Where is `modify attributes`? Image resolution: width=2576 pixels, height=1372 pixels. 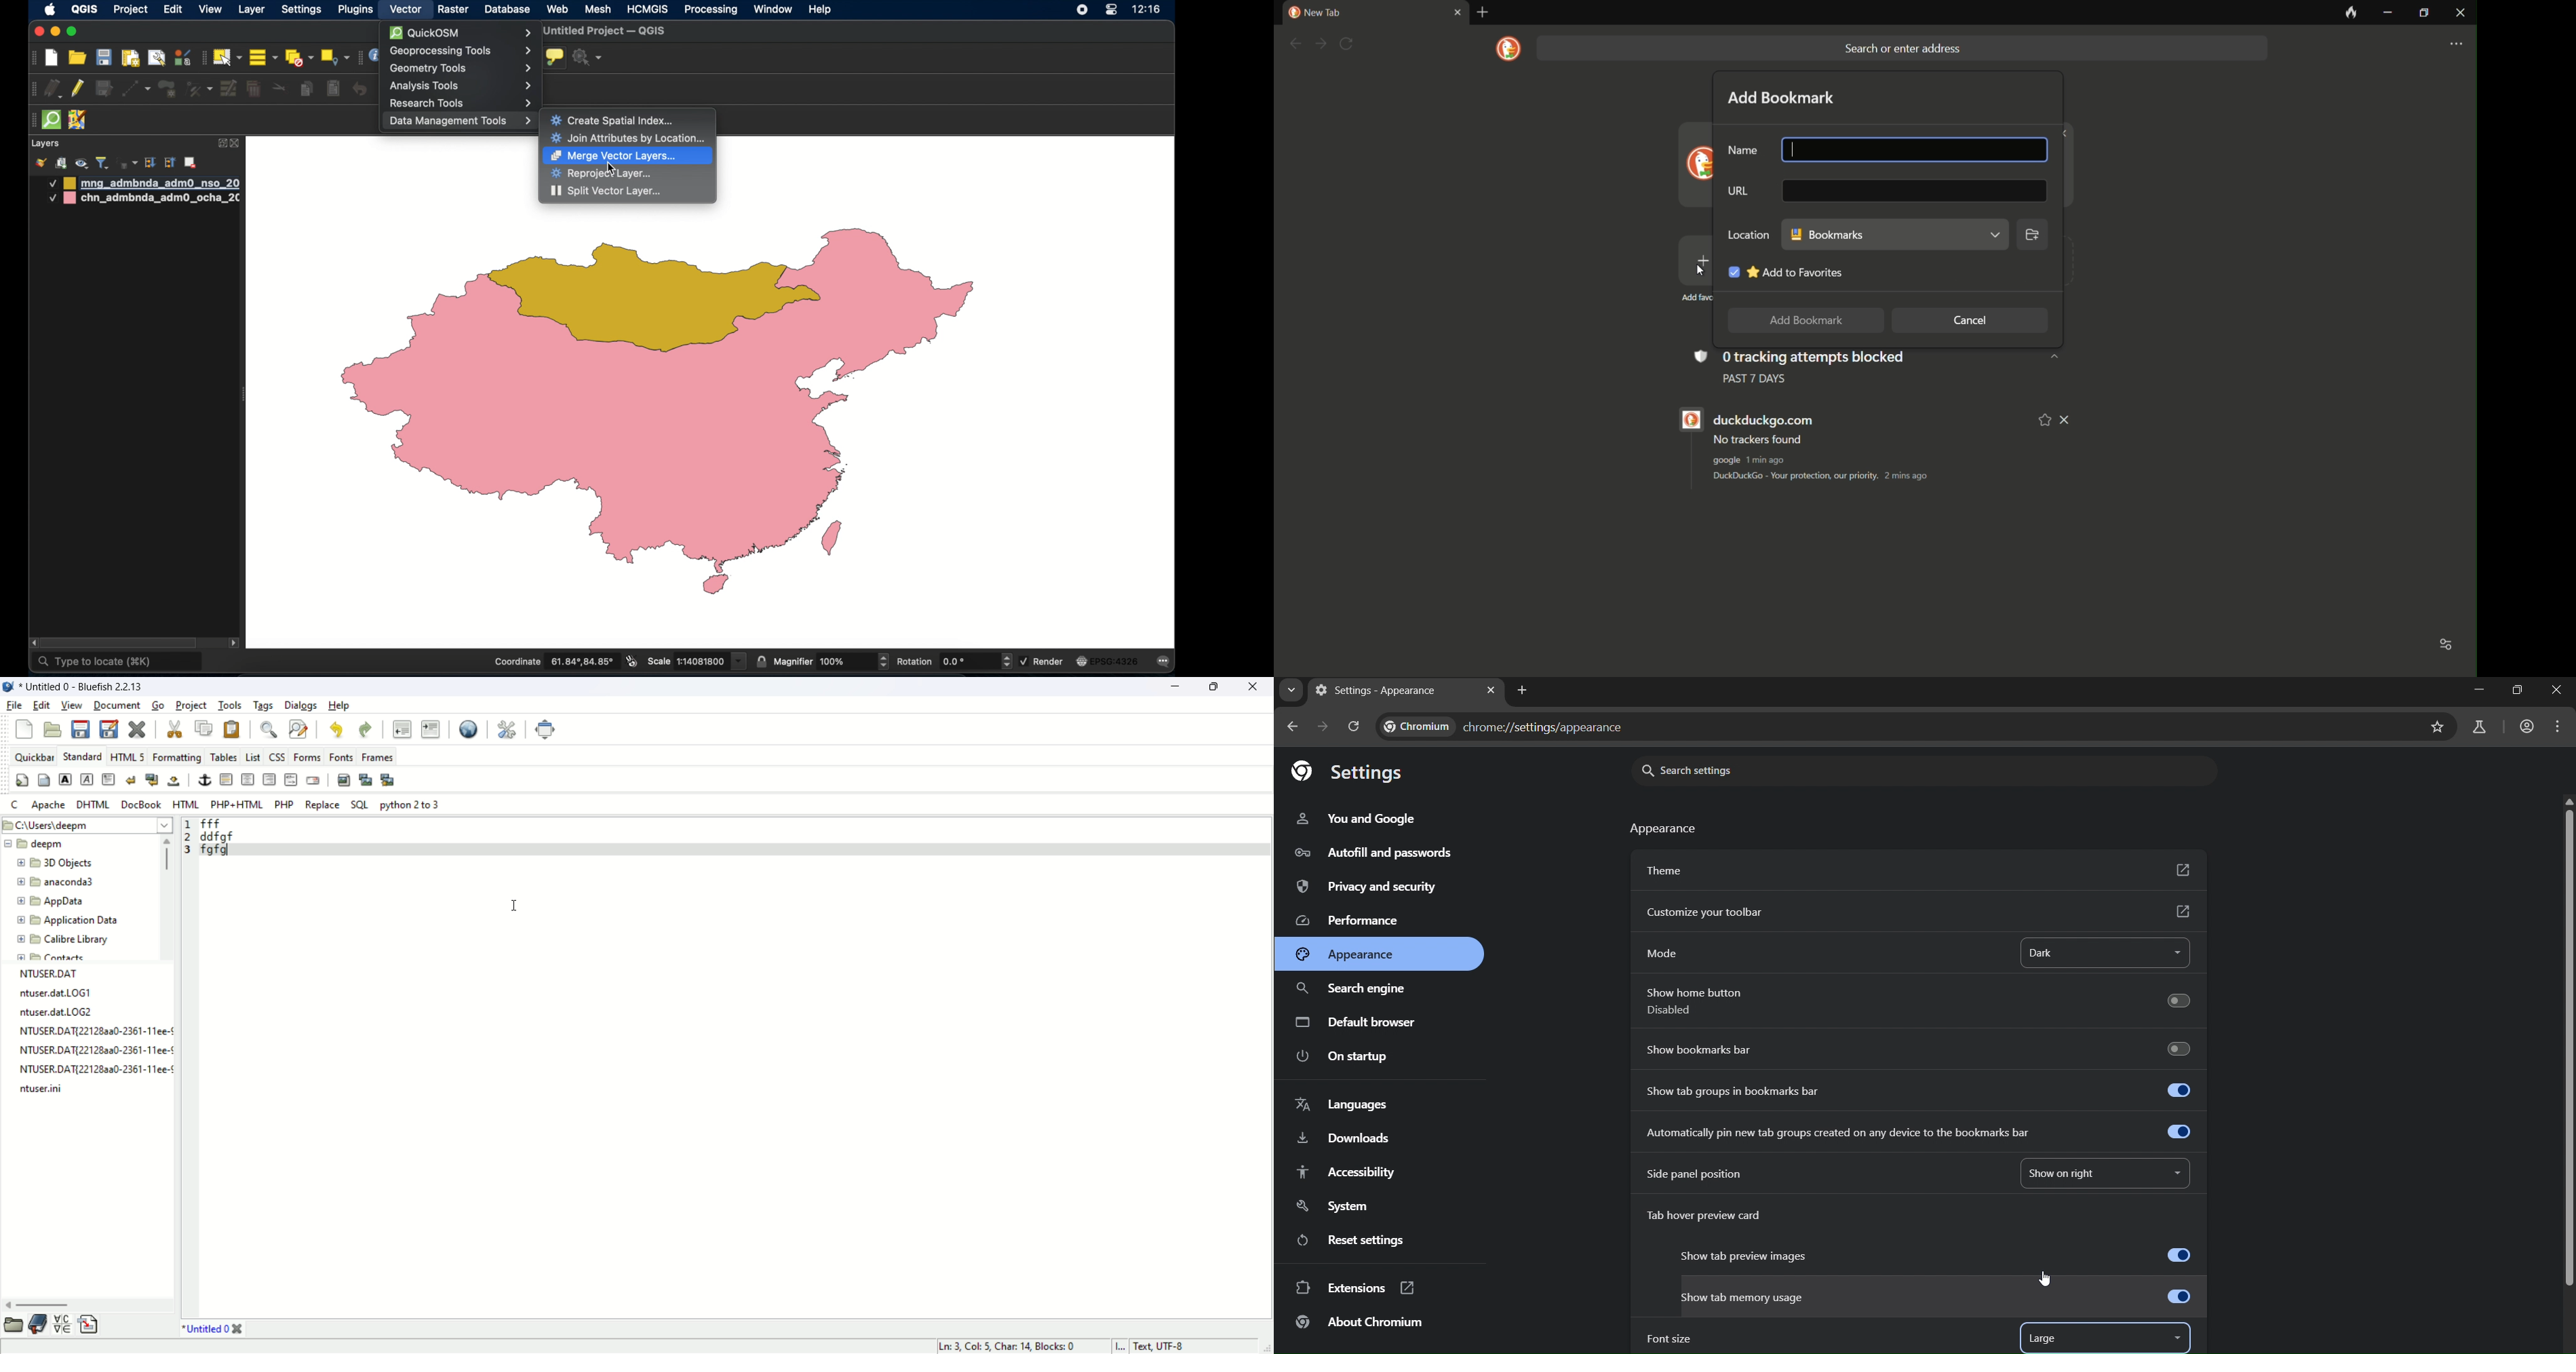
modify attributes is located at coordinates (229, 89).